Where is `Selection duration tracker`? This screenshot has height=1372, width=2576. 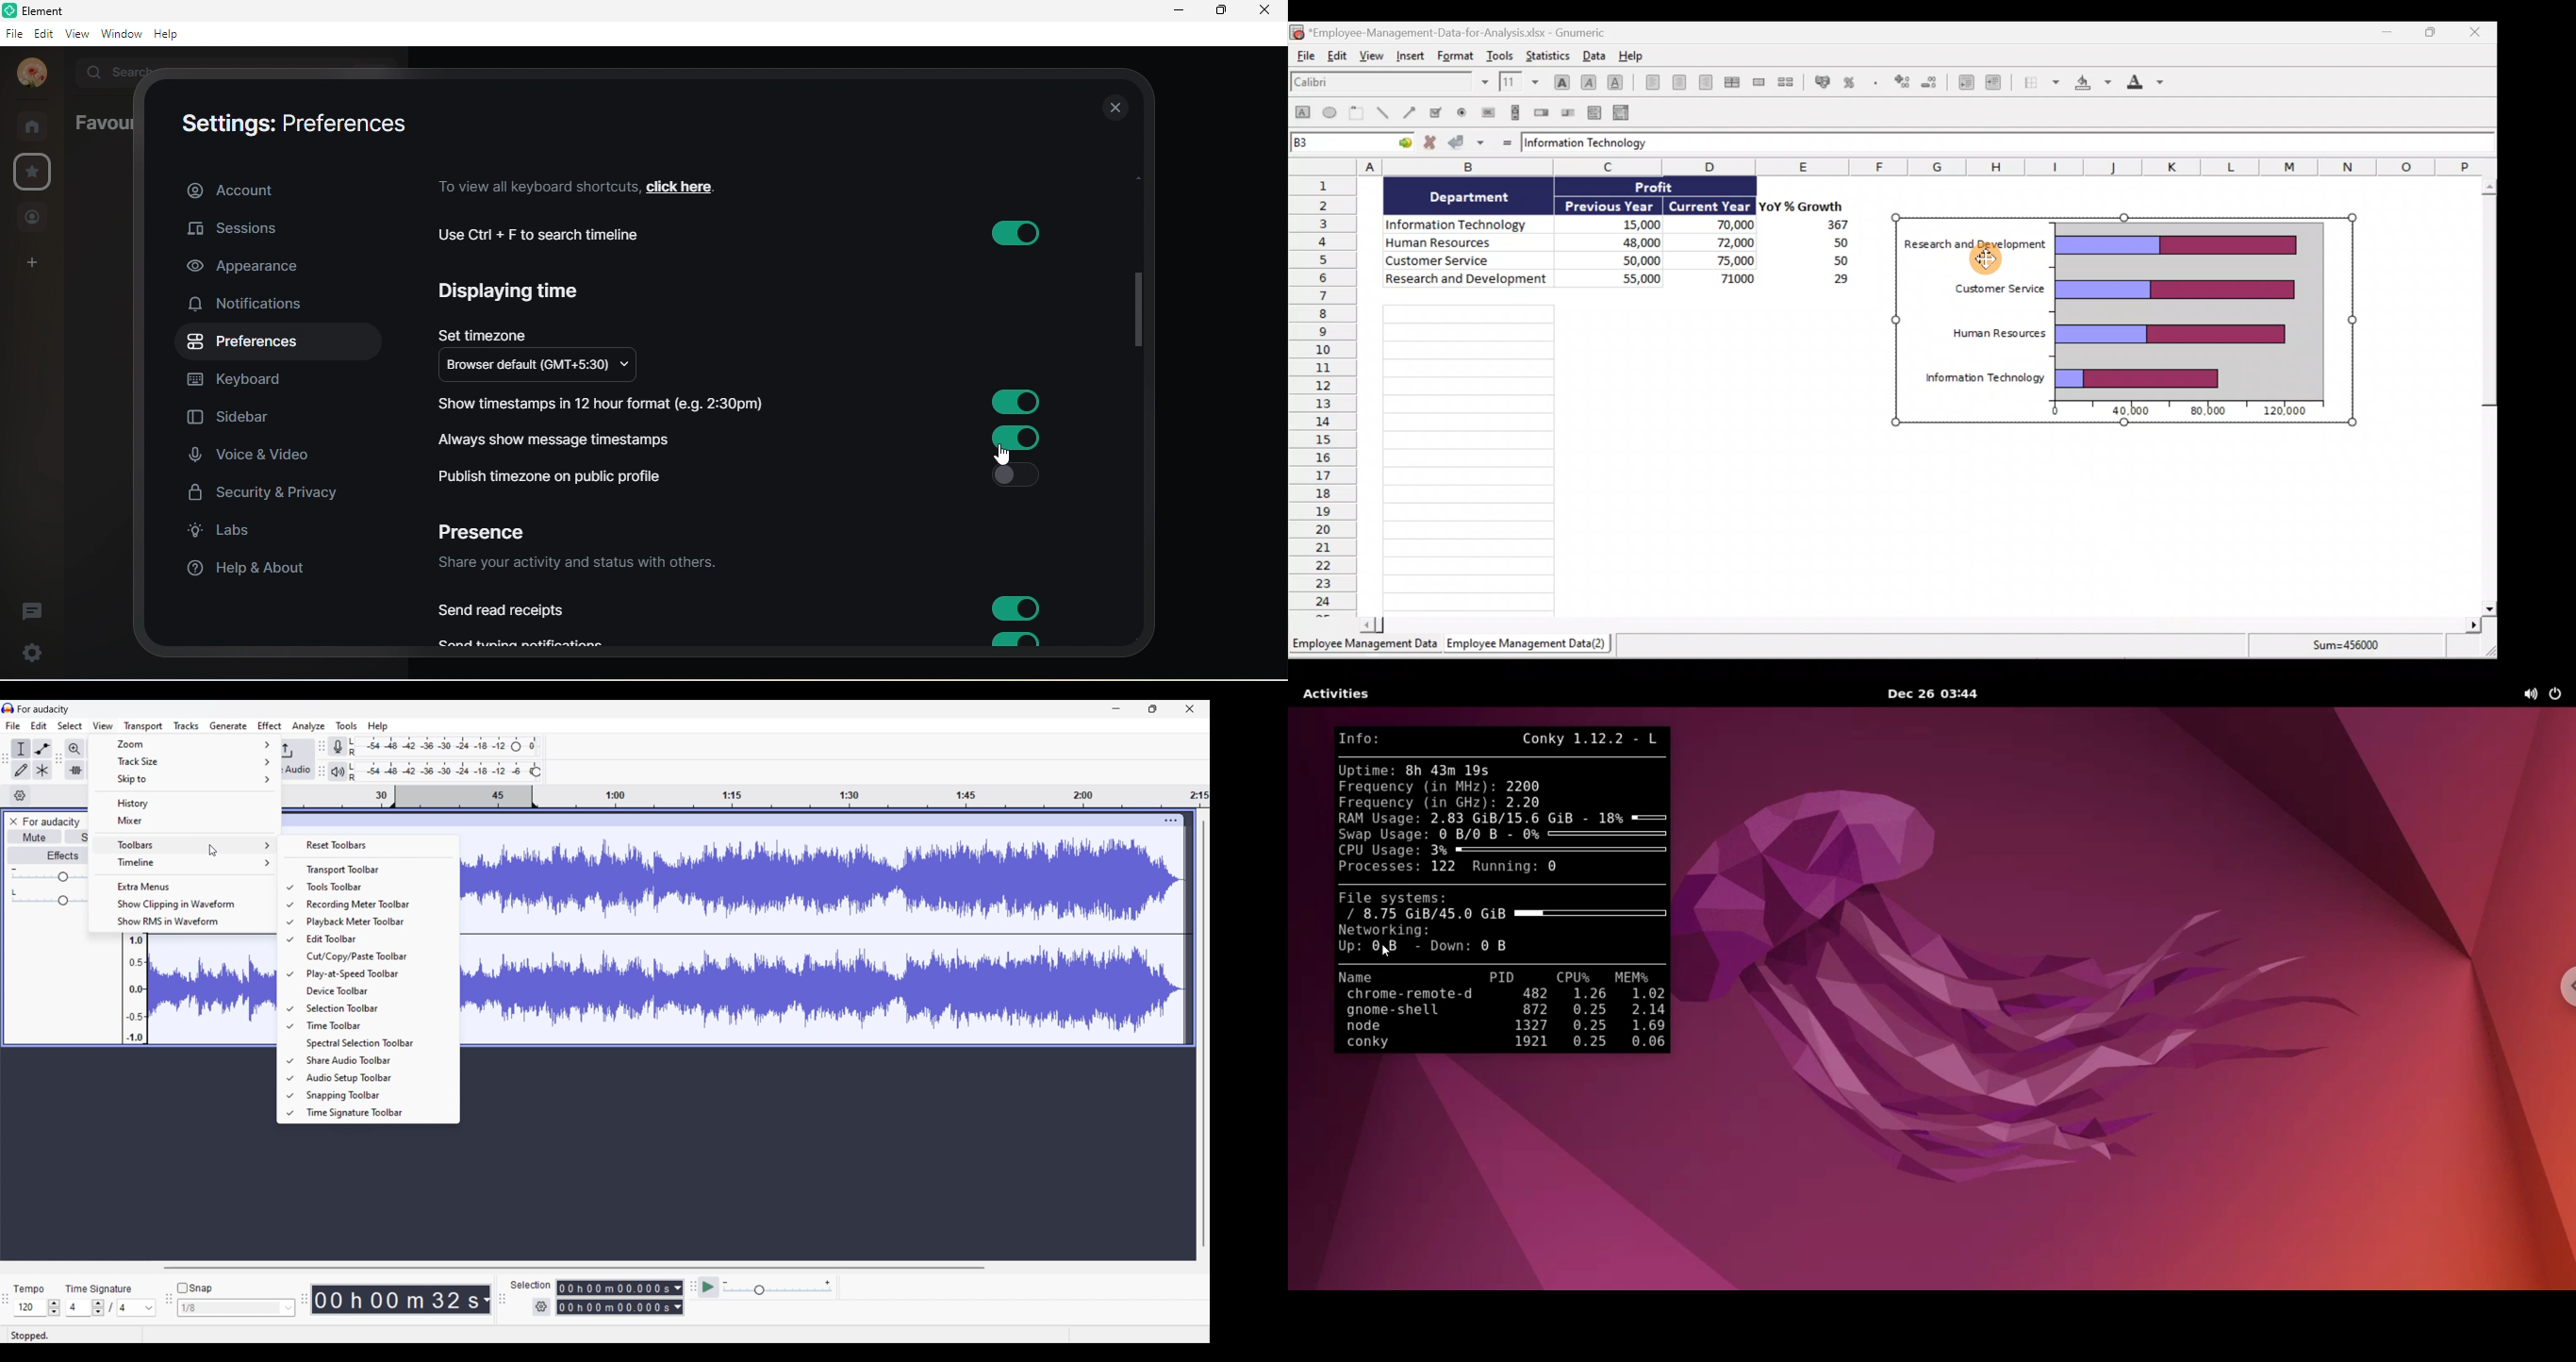 Selection duration tracker is located at coordinates (614, 1288).